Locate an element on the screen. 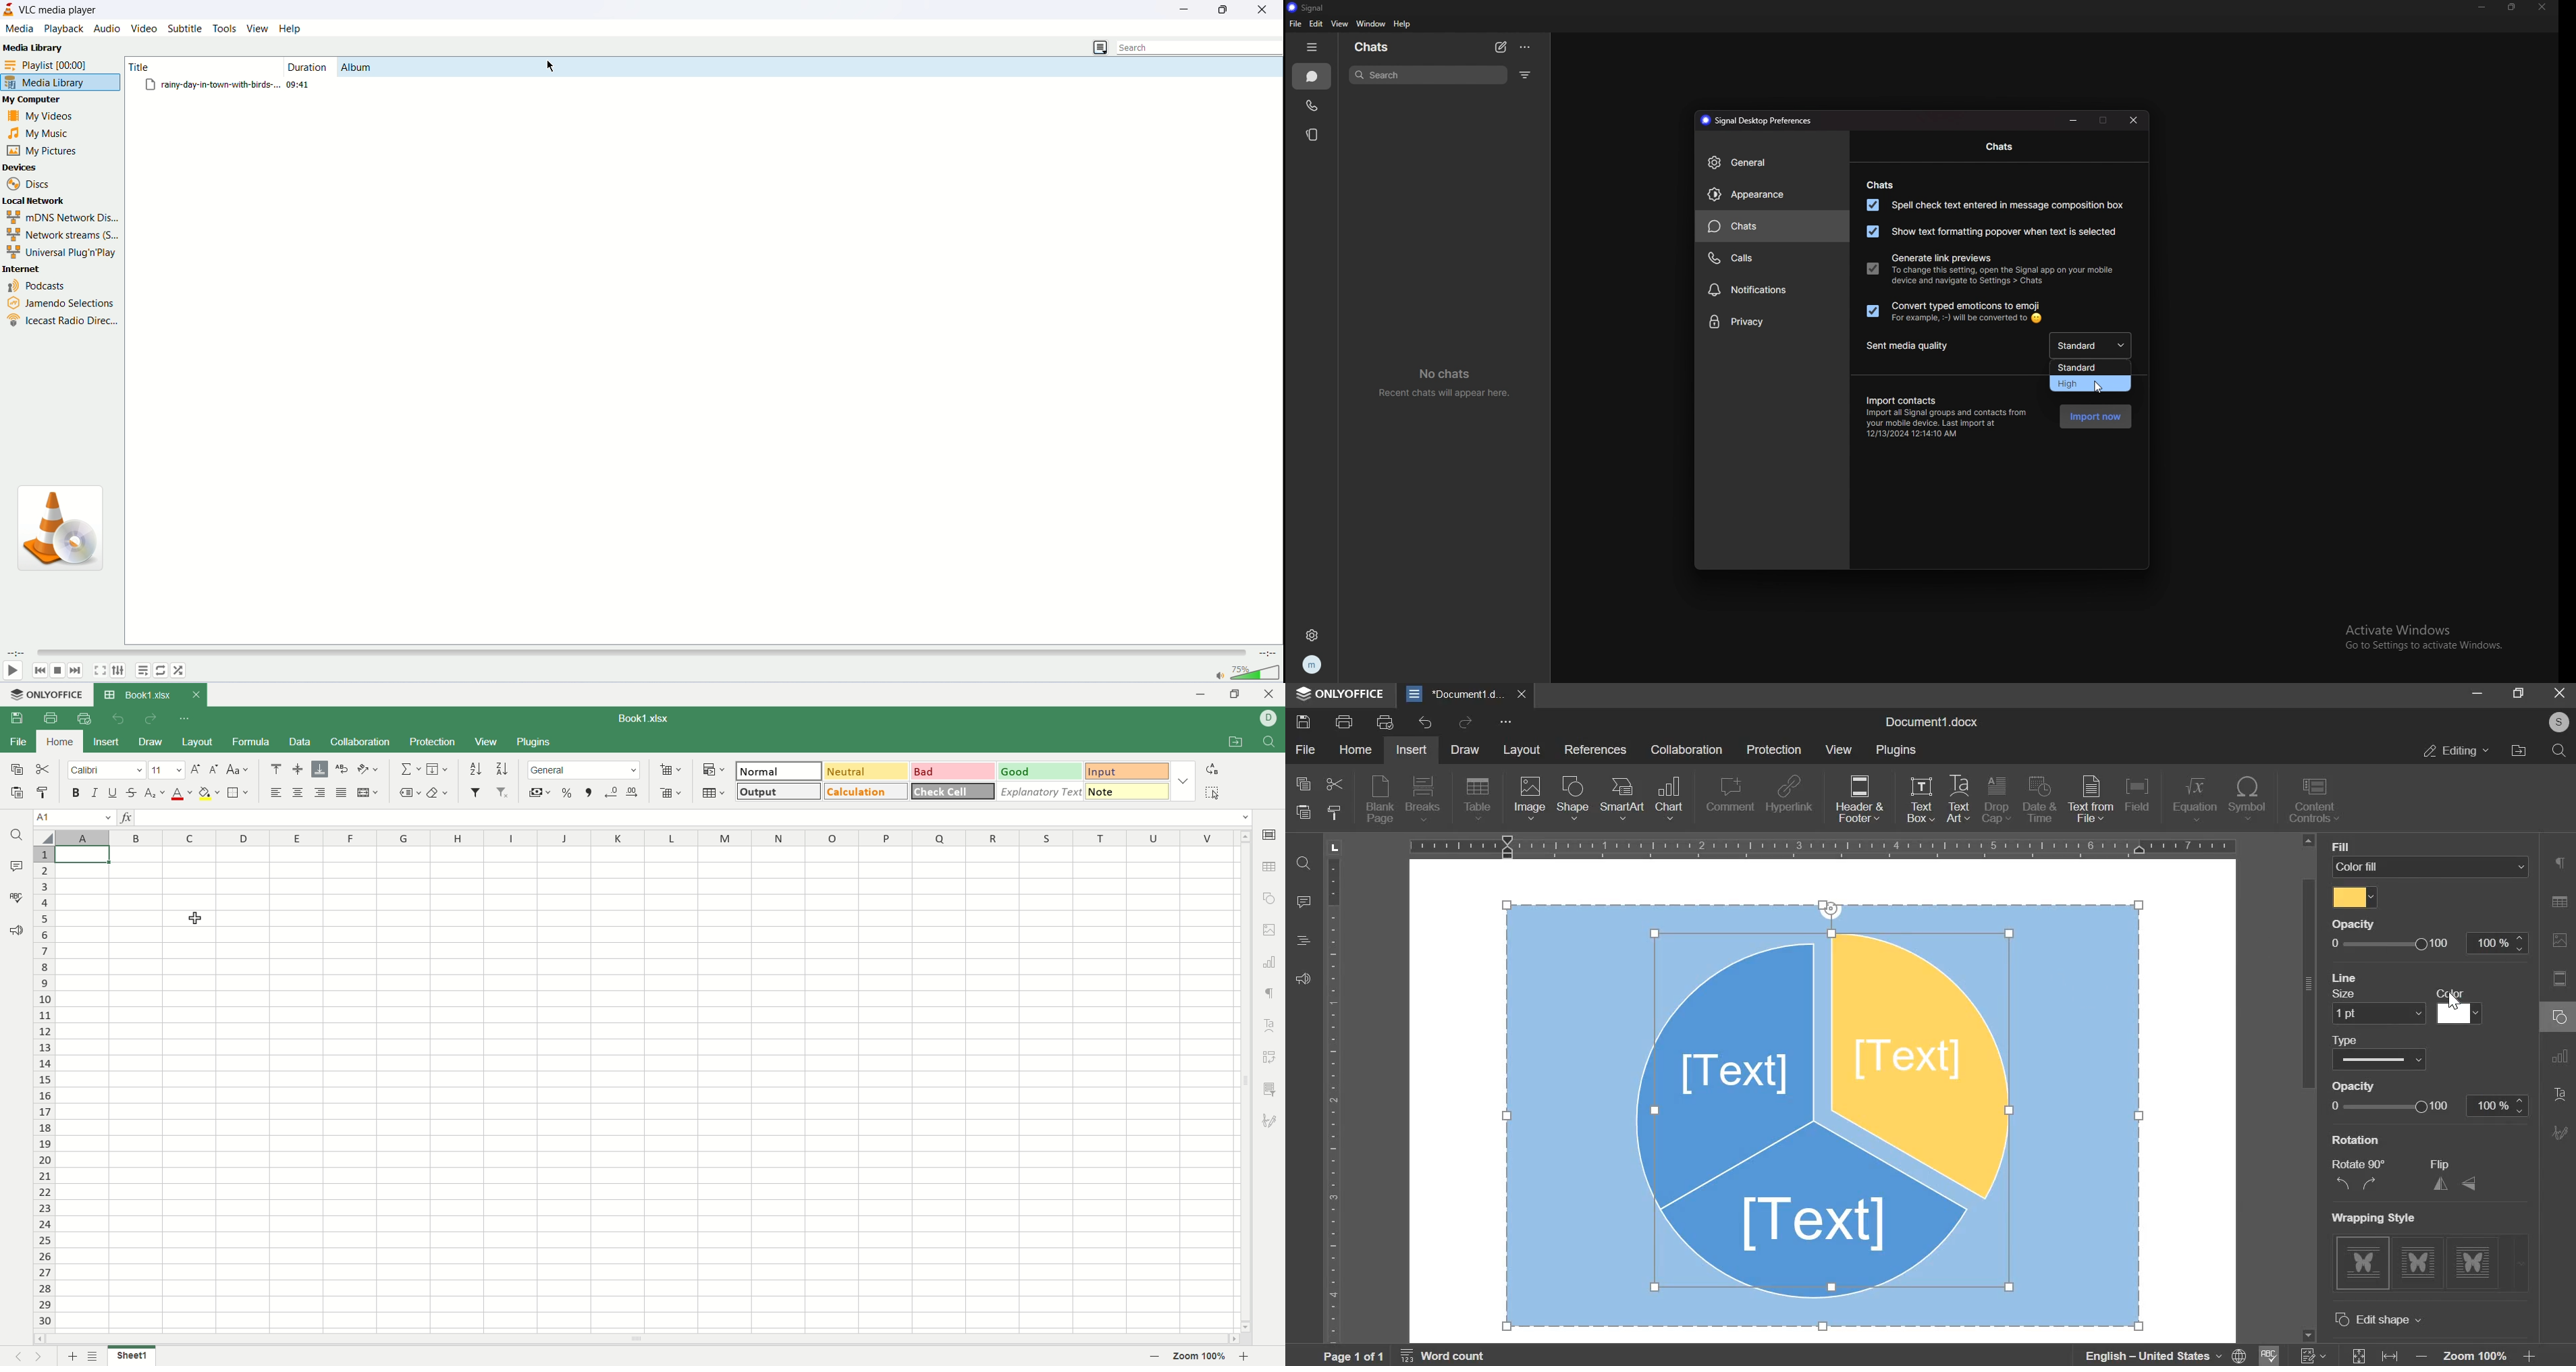 The image size is (2576, 1372). elapsed time is located at coordinates (15, 652).